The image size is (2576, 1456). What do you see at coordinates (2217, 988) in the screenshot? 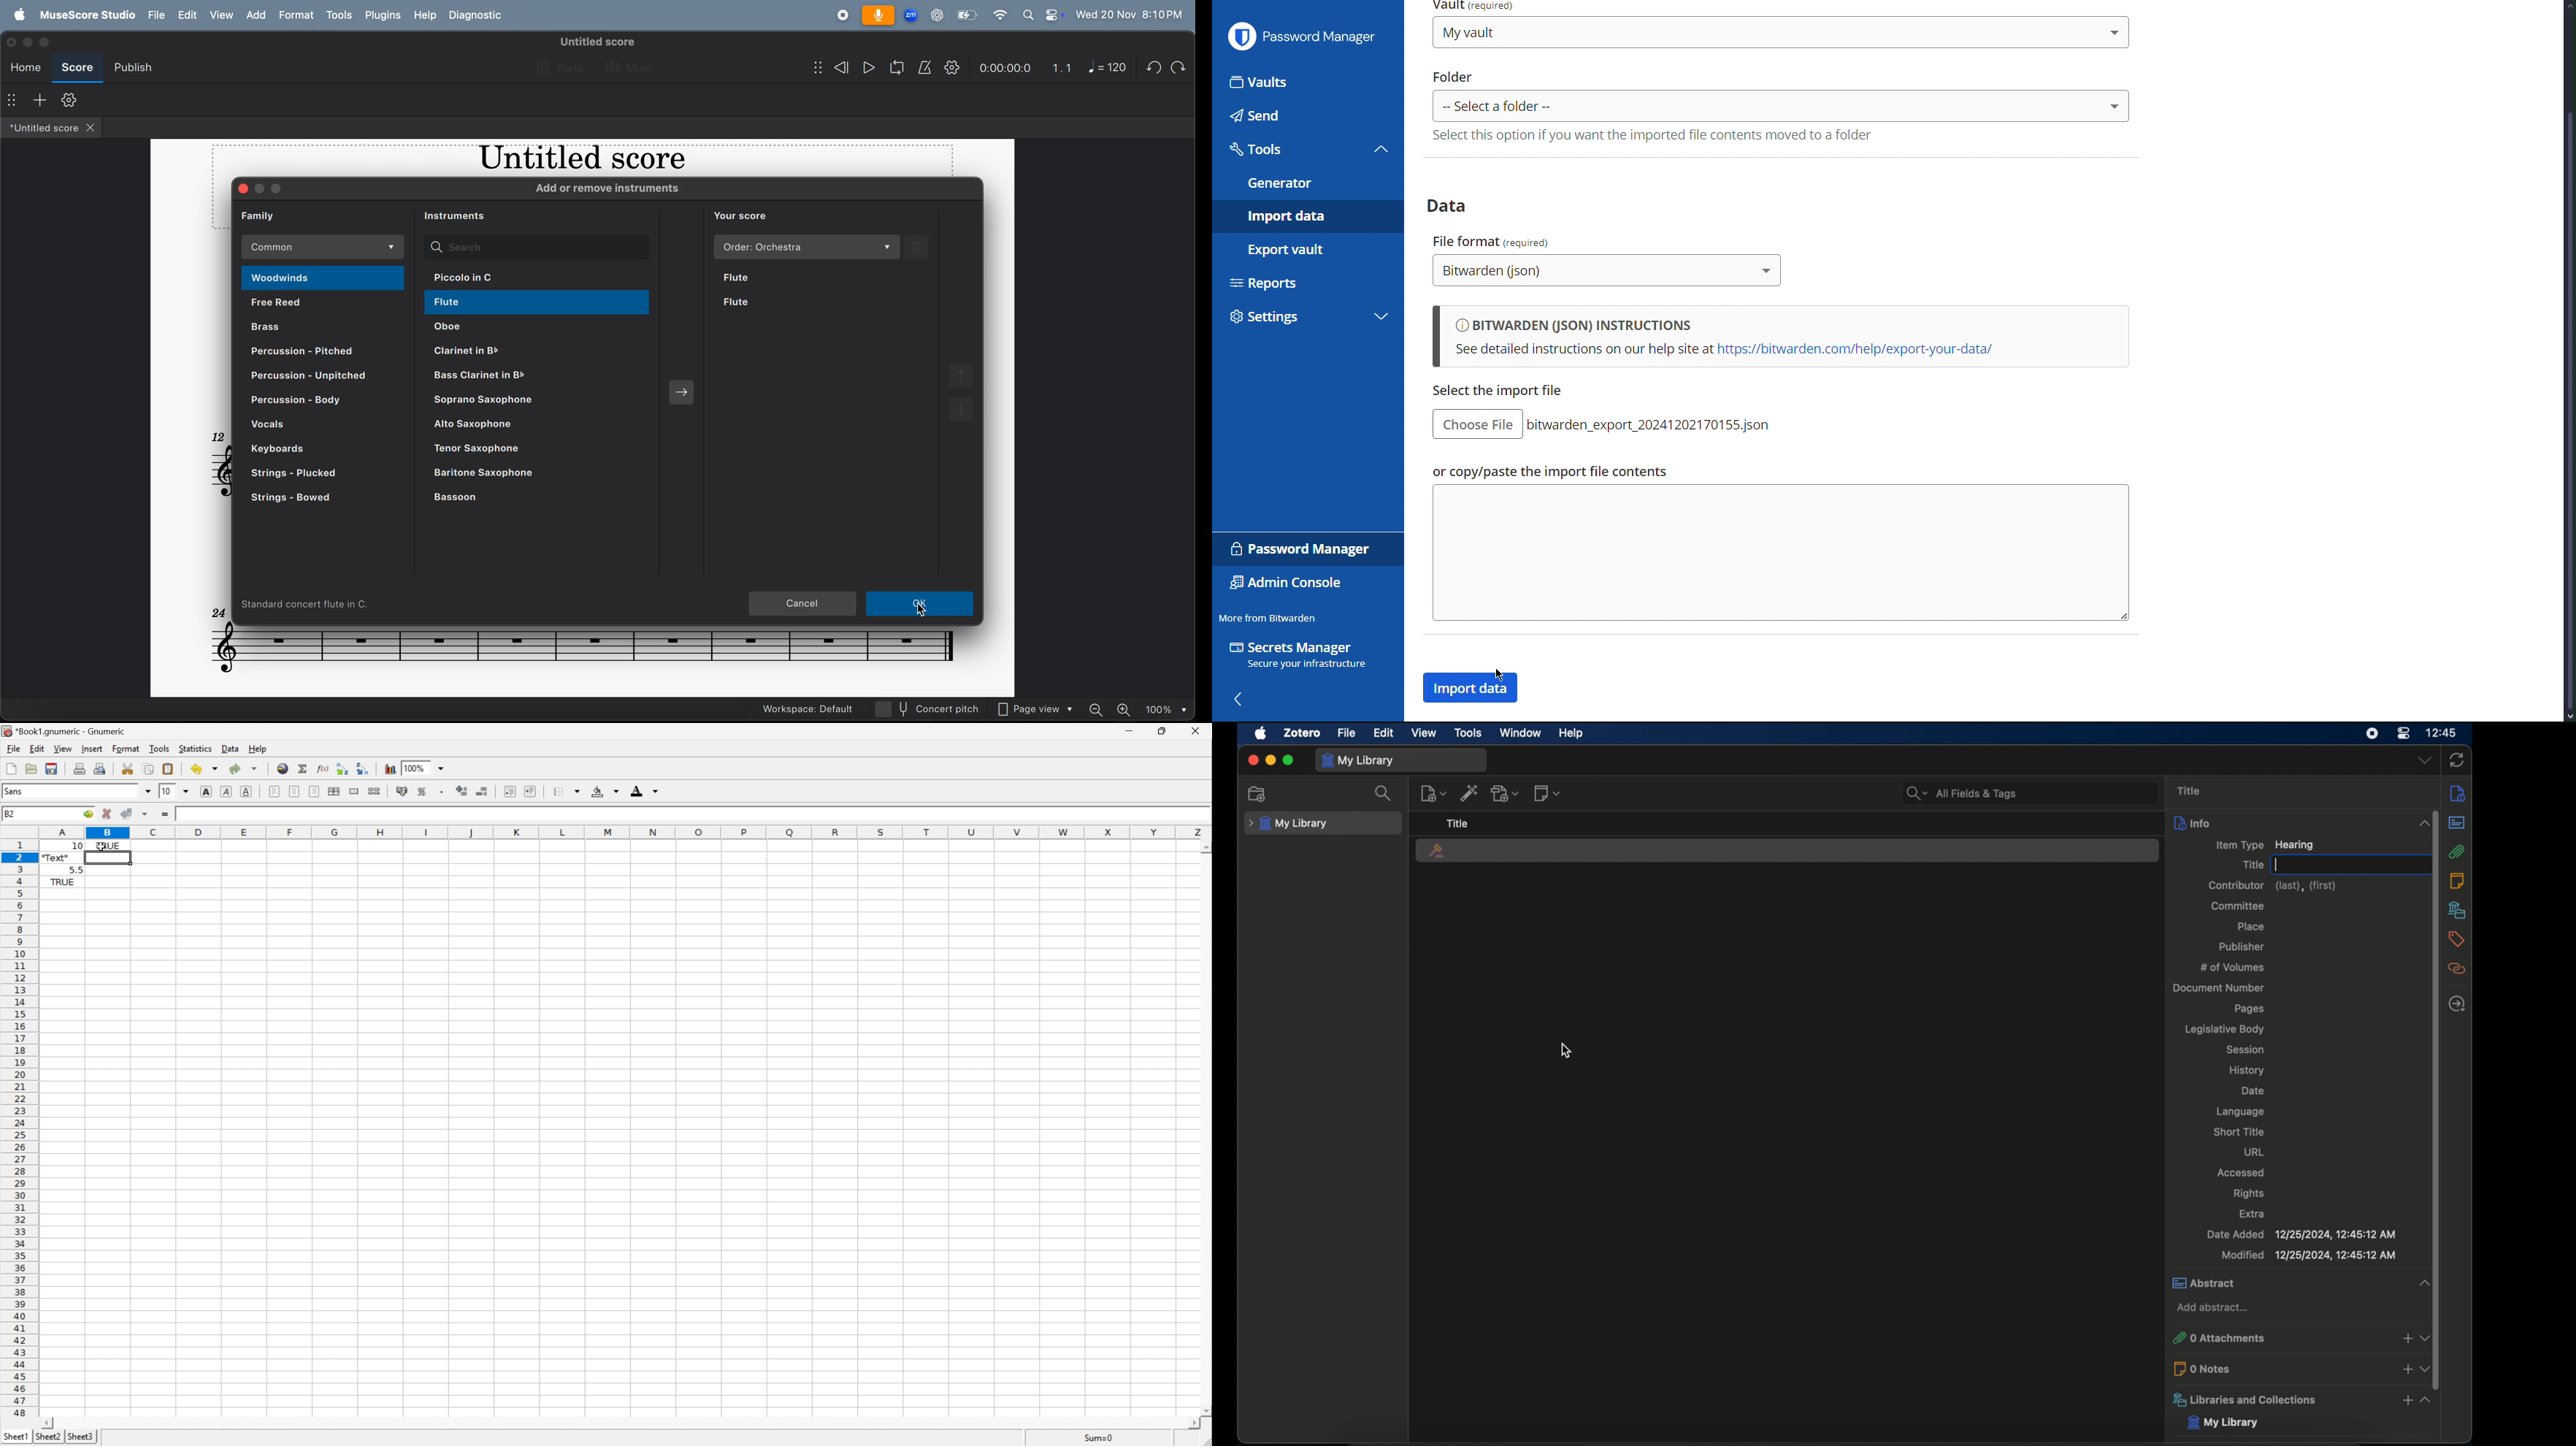
I see `document number` at bounding box center [2217, 988].